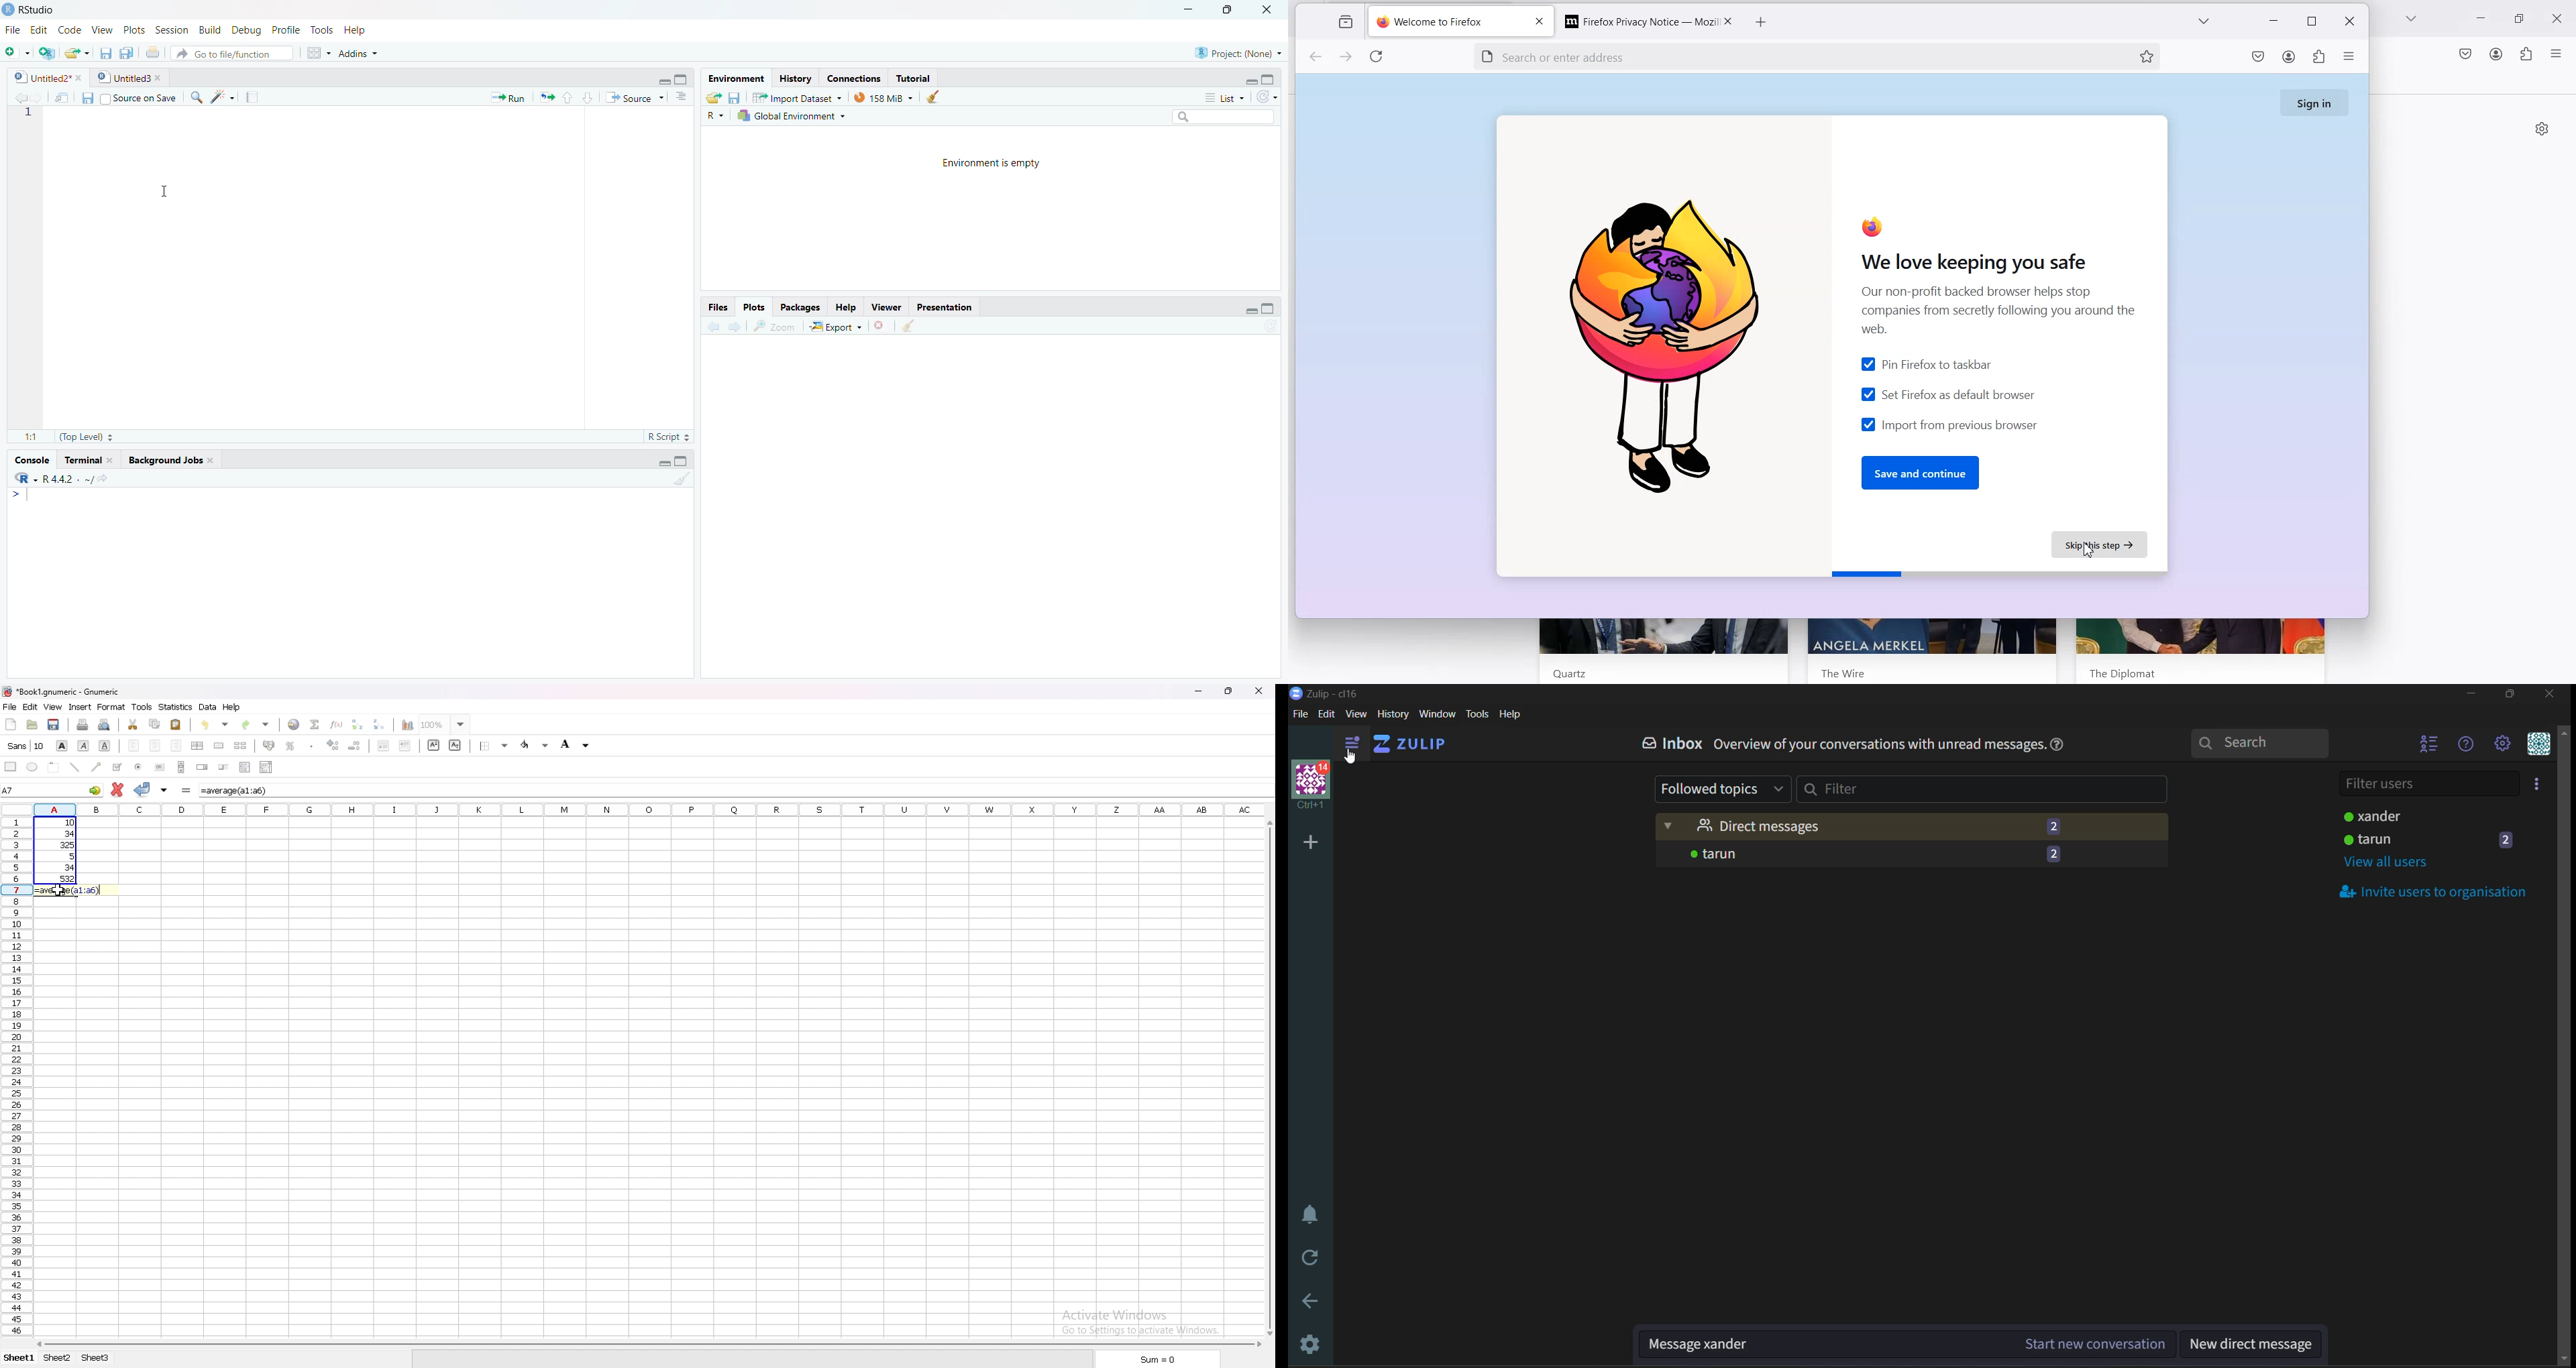 This screenshot has height=1372, width=2576. What do you see at coordinates (118, 790) in the screenshot?
I see `cancel changes` at bounding box center [118, 790].